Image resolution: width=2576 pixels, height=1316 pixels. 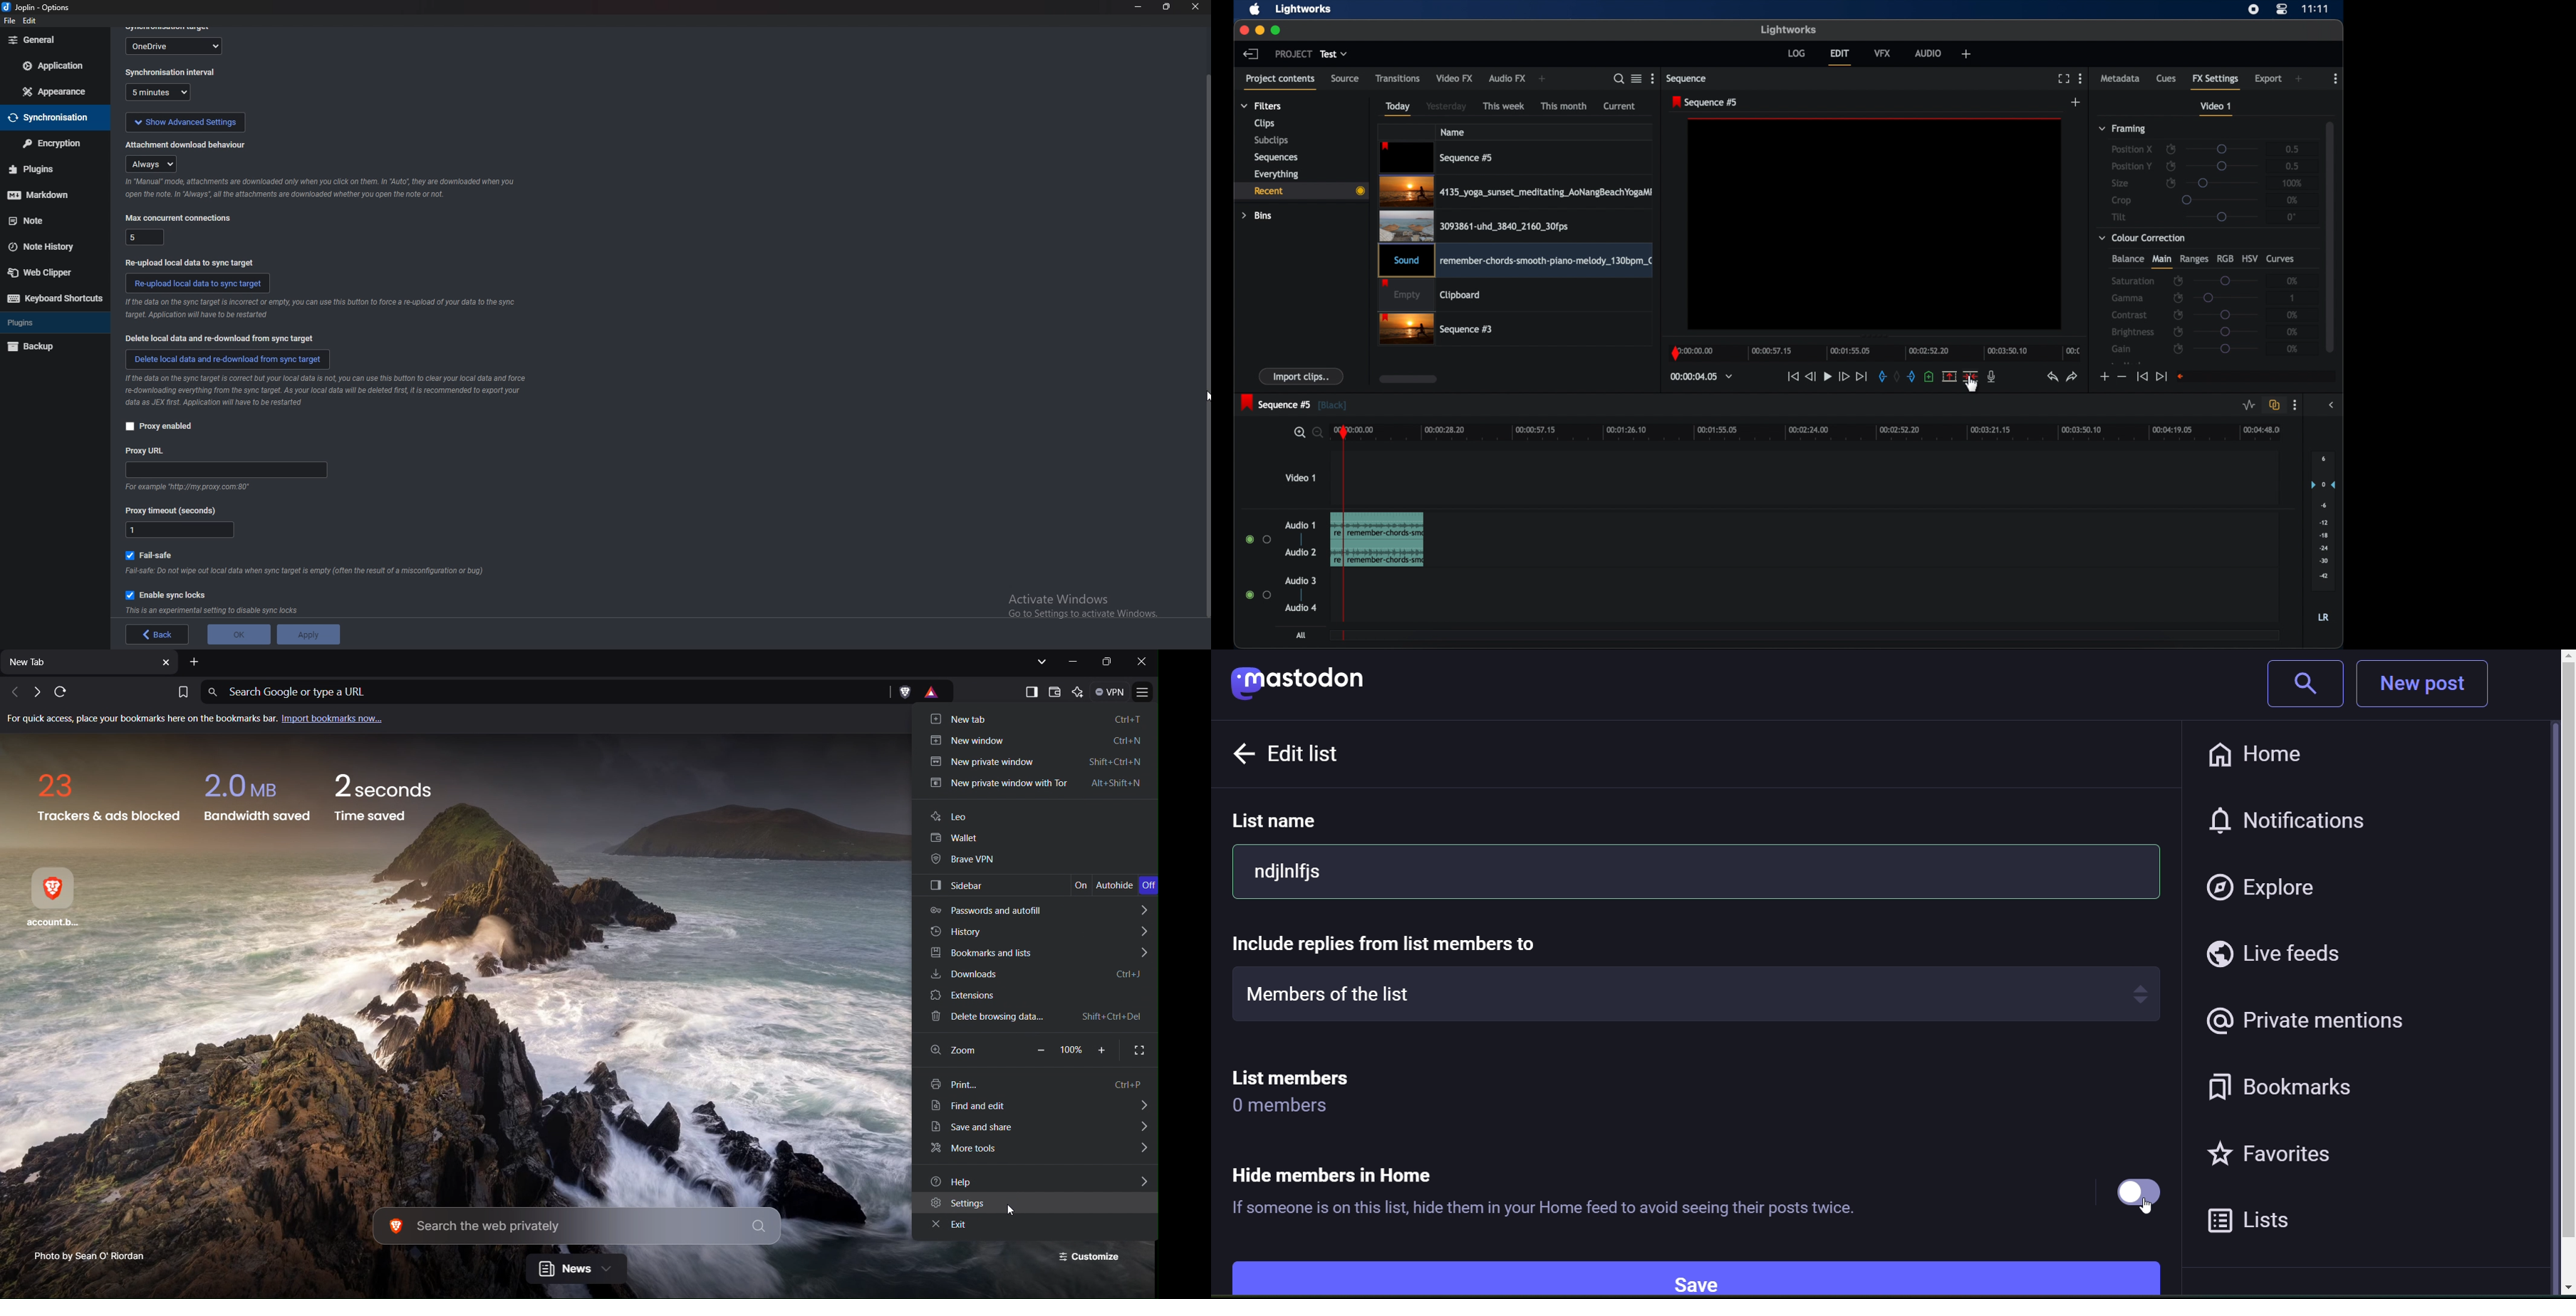 I want to click on slider, so click(x=2226, y=315).